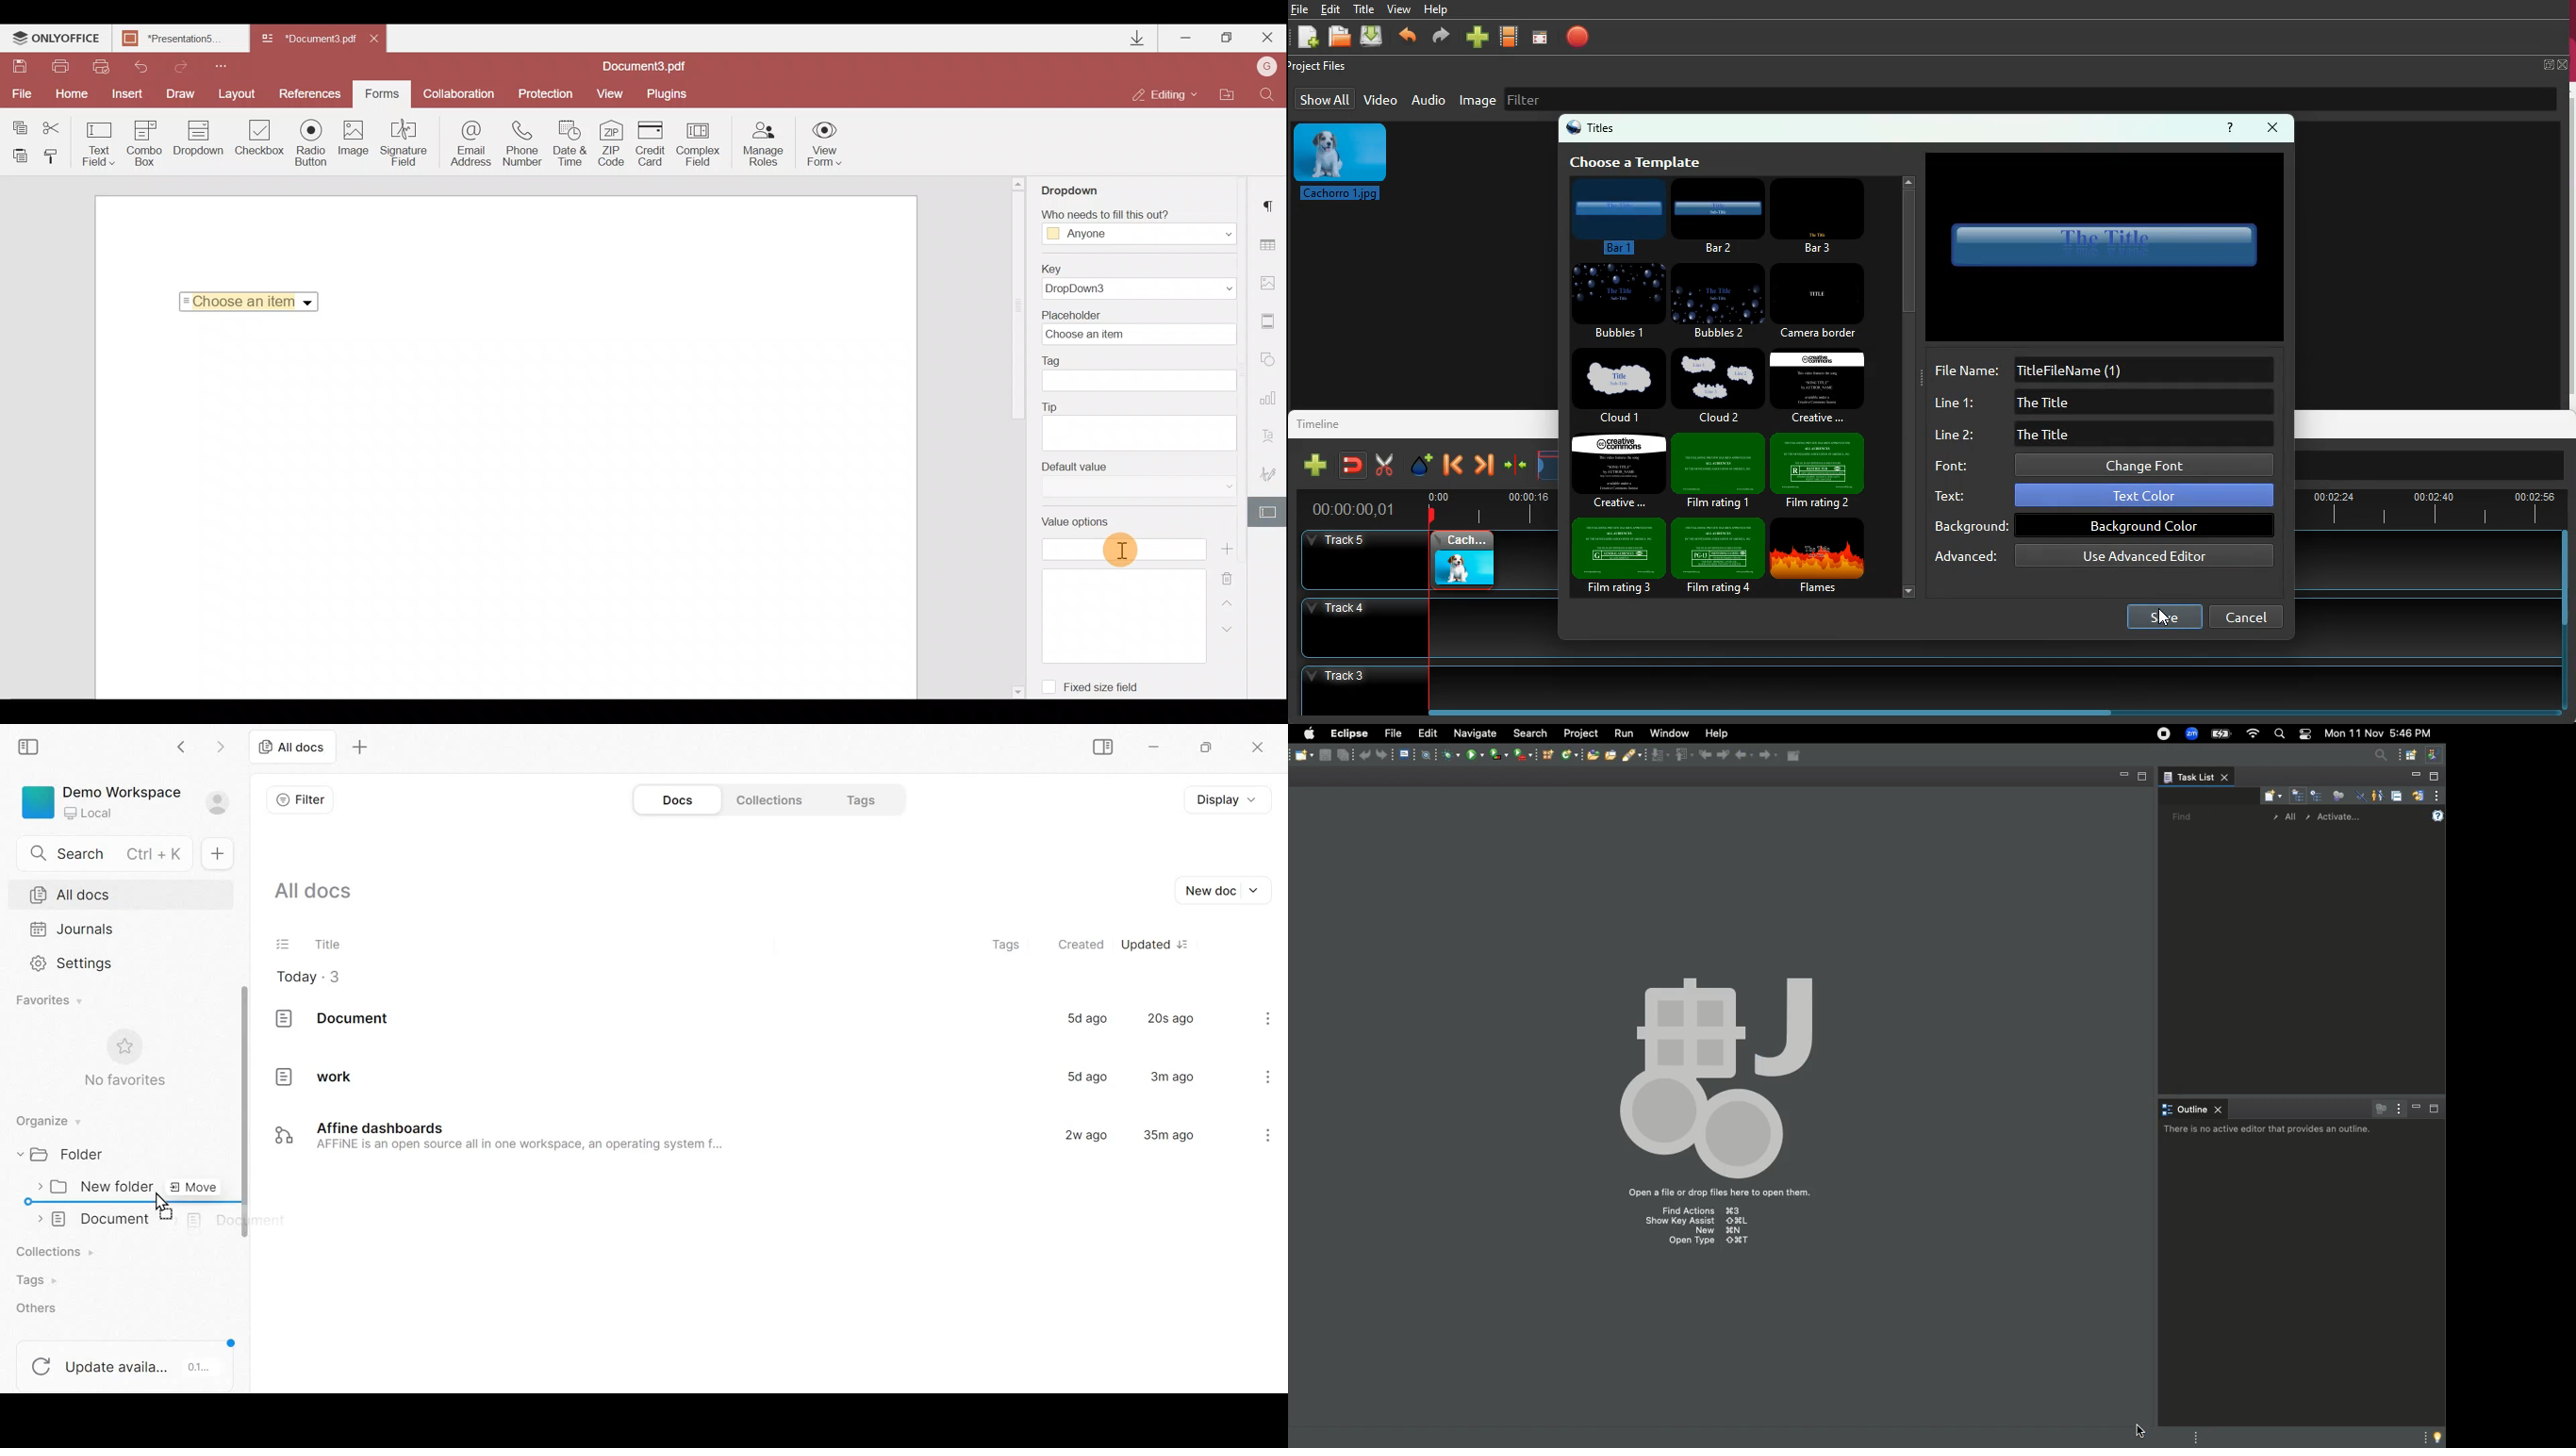  What do you see at coordinates (1392, 734) in the screenshot?
I see `File` at bounding box center [1392, 734].